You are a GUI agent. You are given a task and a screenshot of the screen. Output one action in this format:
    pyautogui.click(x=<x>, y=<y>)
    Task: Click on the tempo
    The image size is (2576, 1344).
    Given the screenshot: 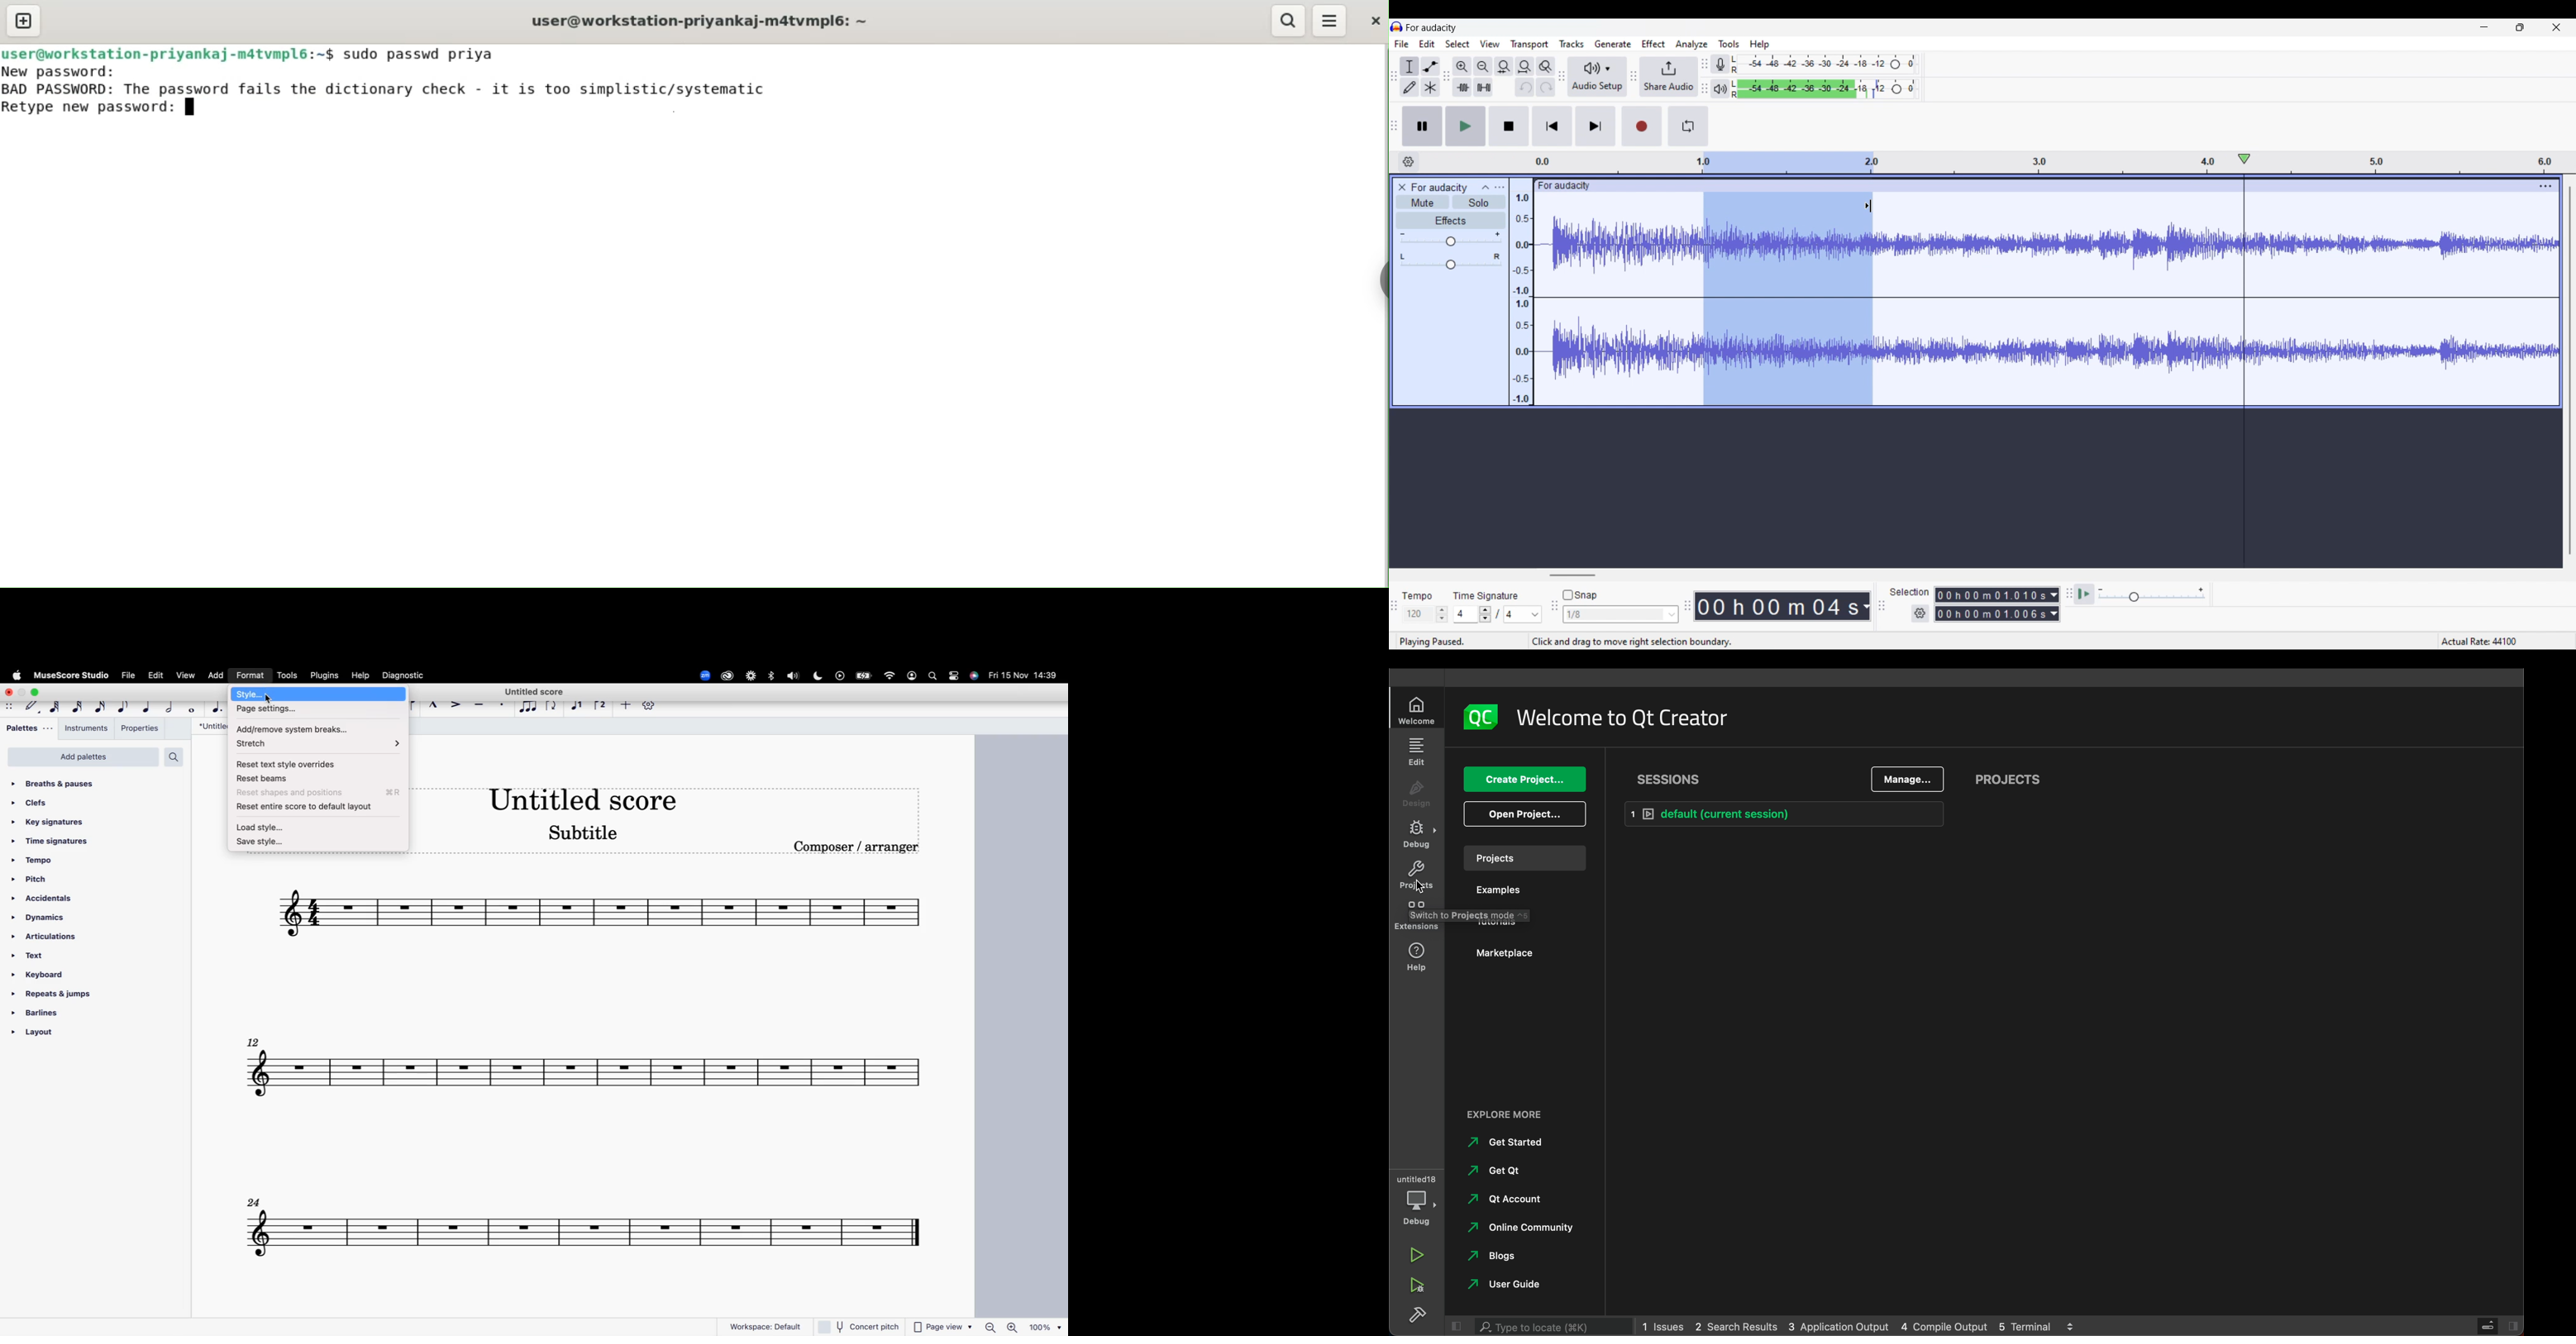 What is the action you would take?
    pyautogui.click(x=1417, y=596)
    